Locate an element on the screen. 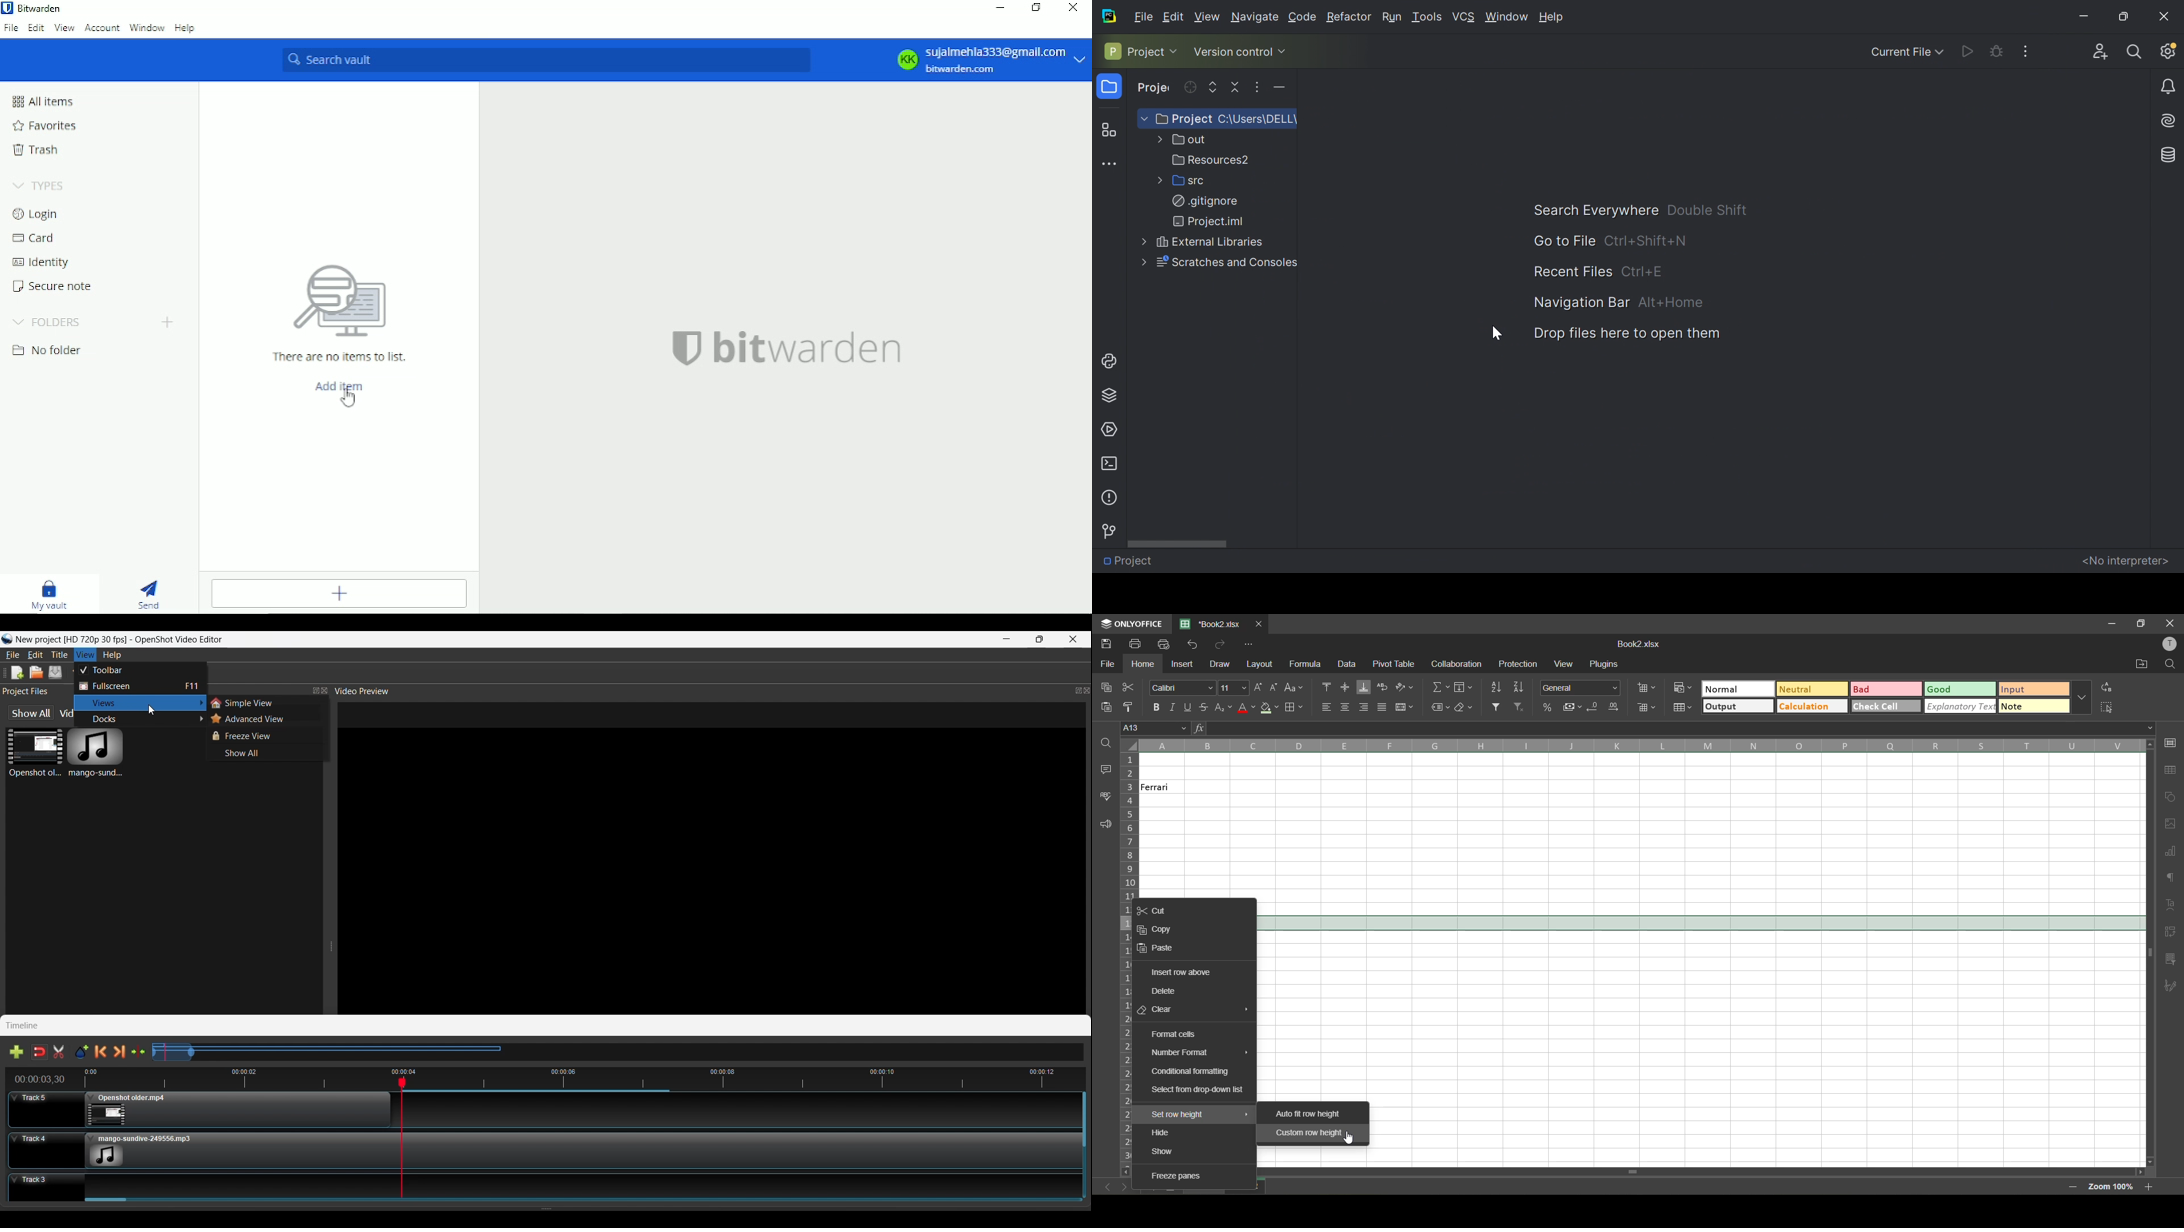 Image resolution: width=2184 pixels, height=1232 pixels. decrease decimal is located at coordinates (1595, 707).